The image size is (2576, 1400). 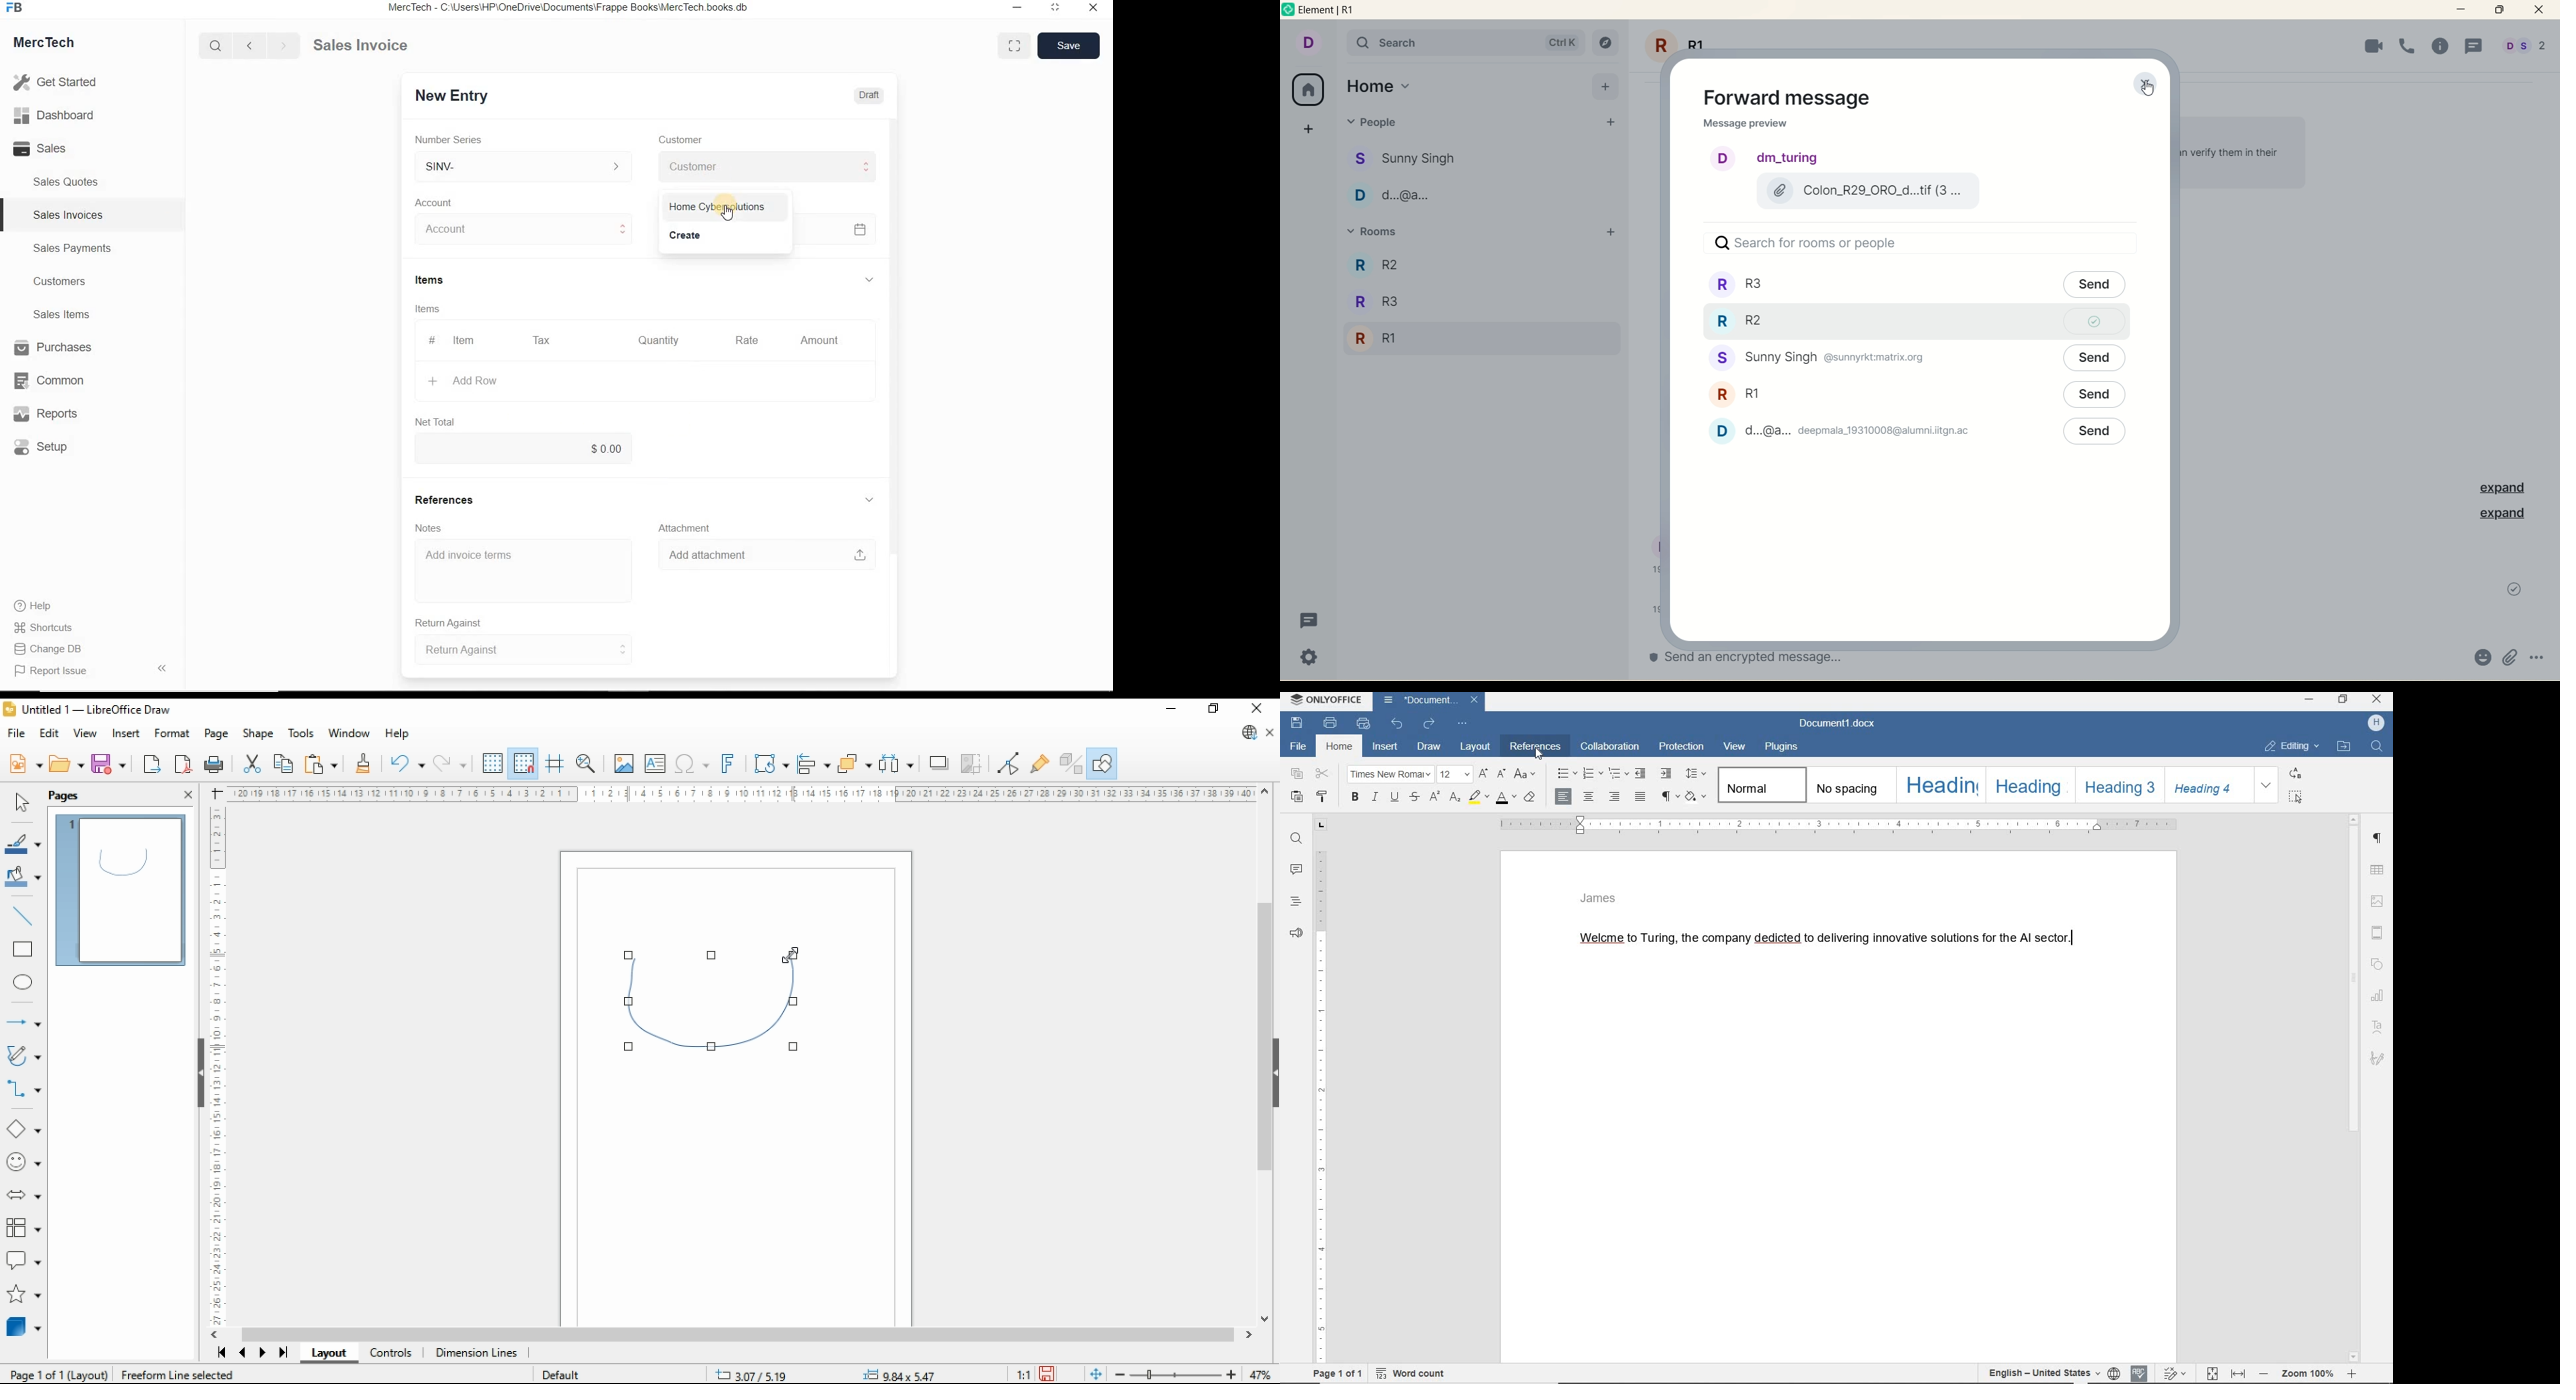 What do you see at coordinates (1465, 43) in the screenshot?
I see `search` at bounding box center [1465, 43].